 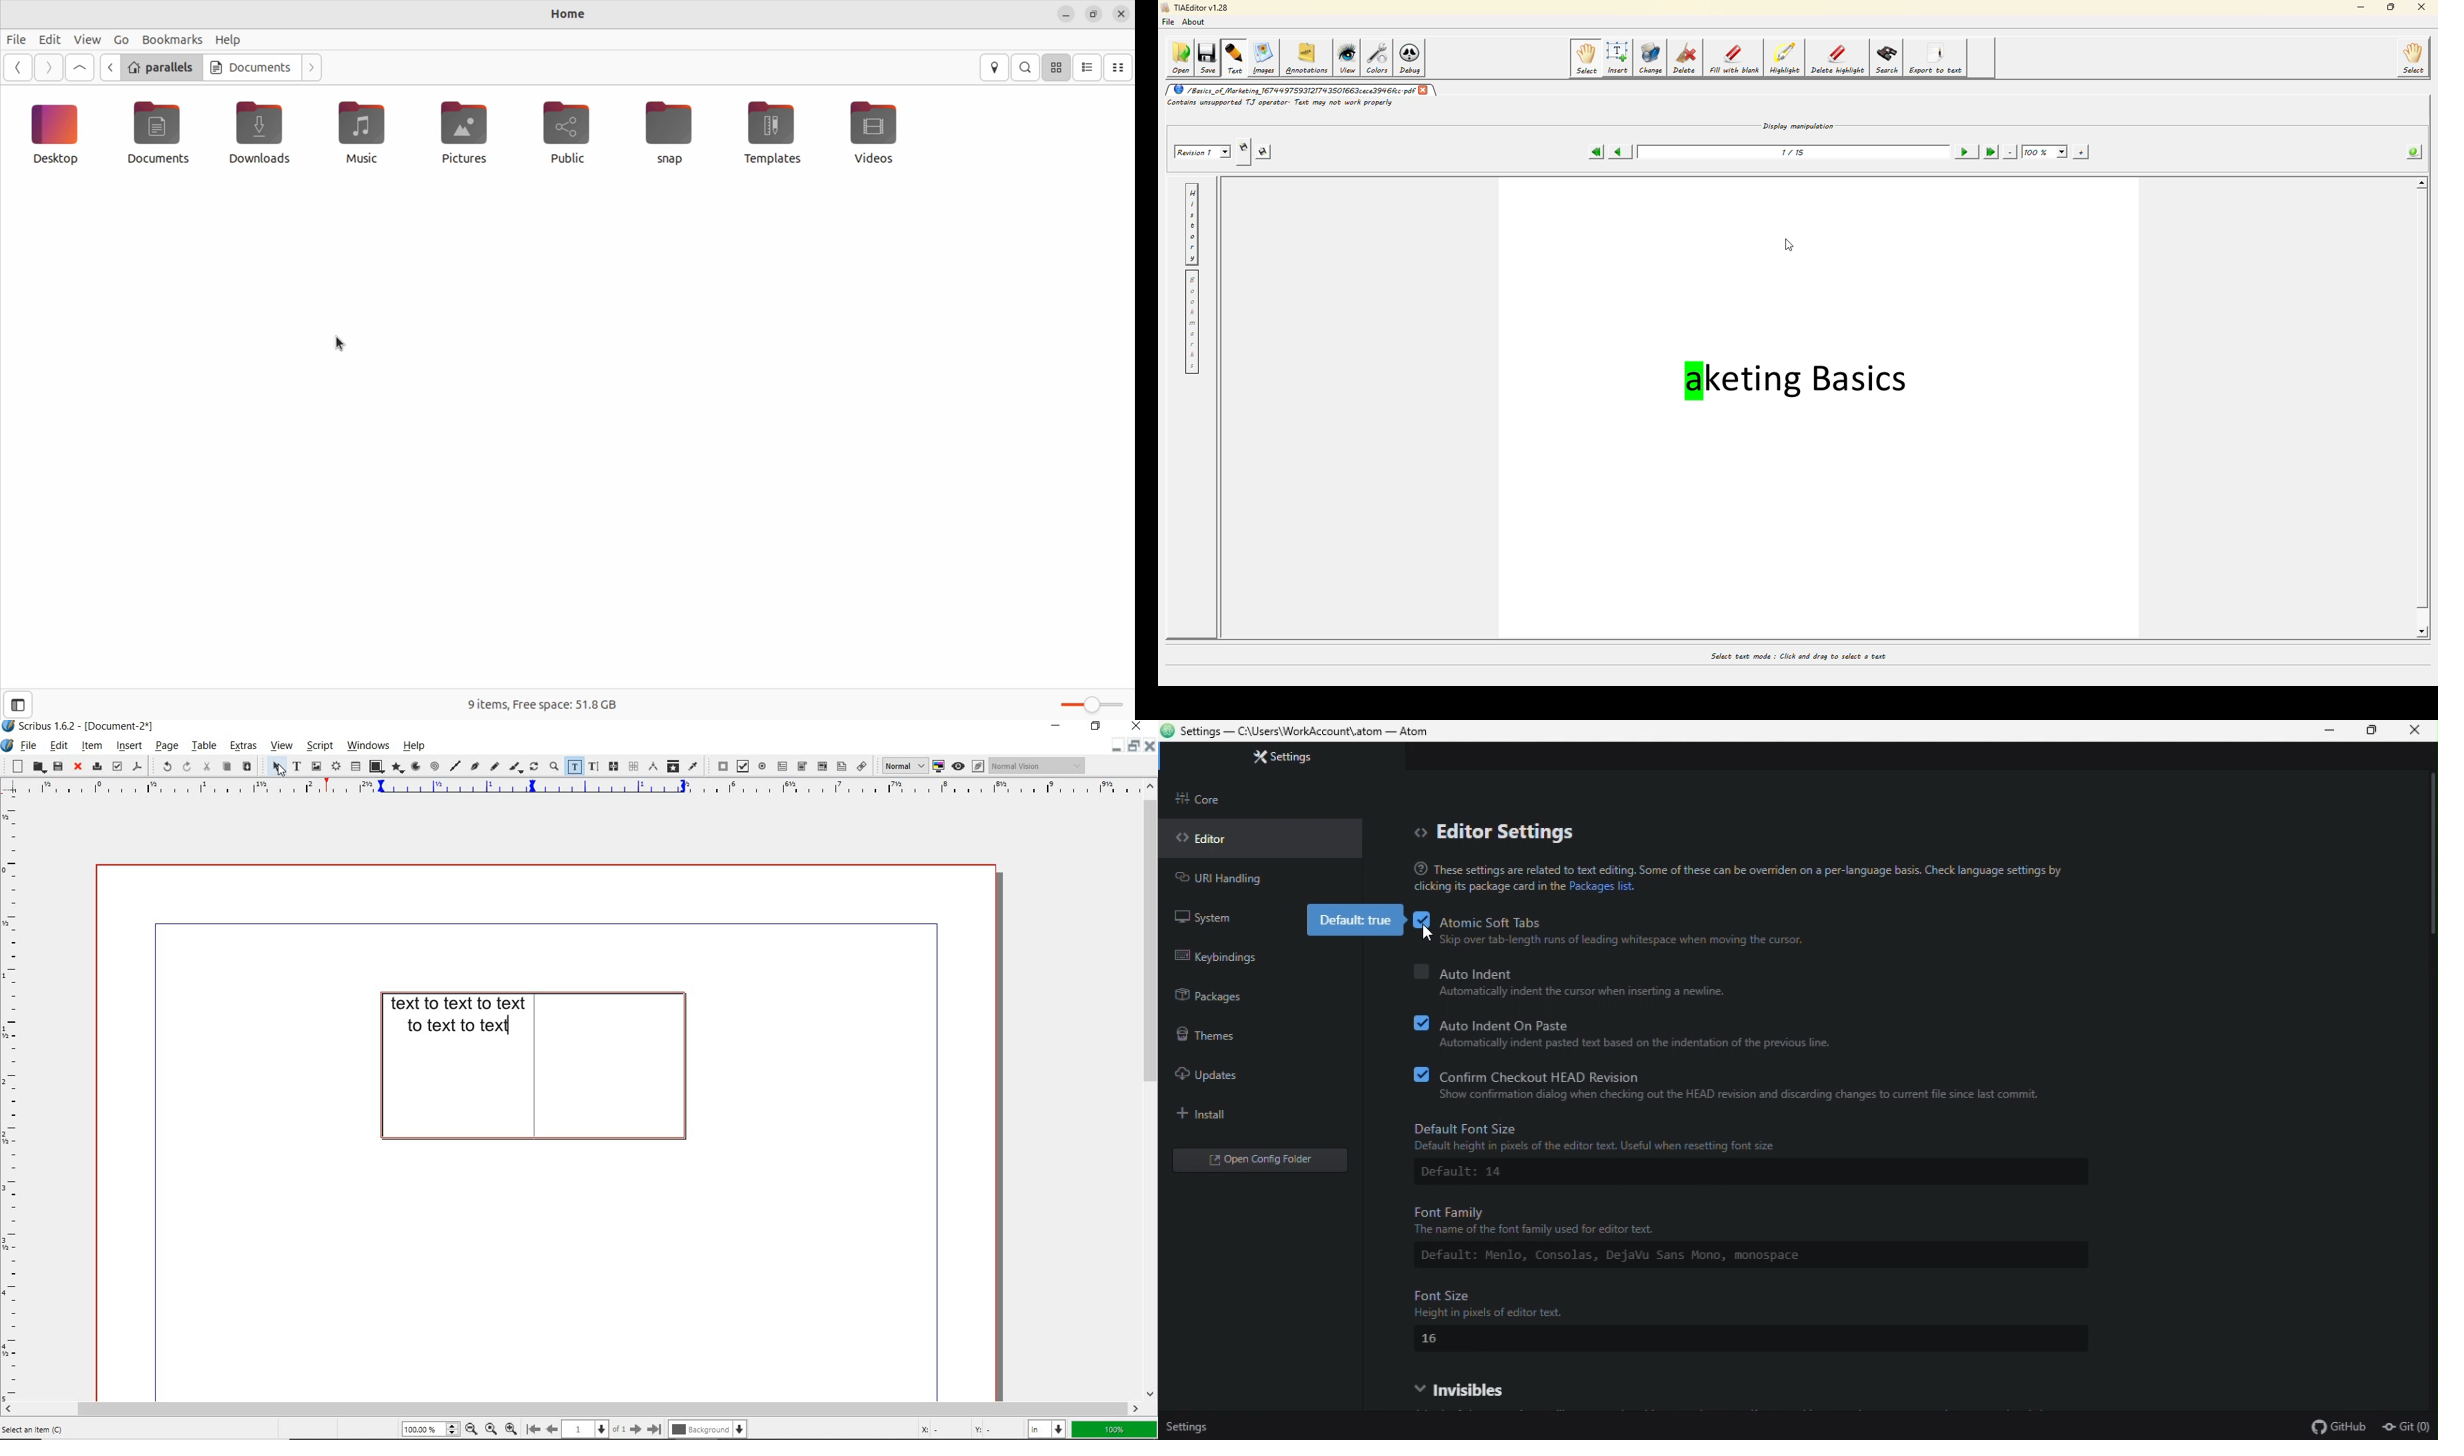 I want to click on pdf push button, so click(x=719, y=766).